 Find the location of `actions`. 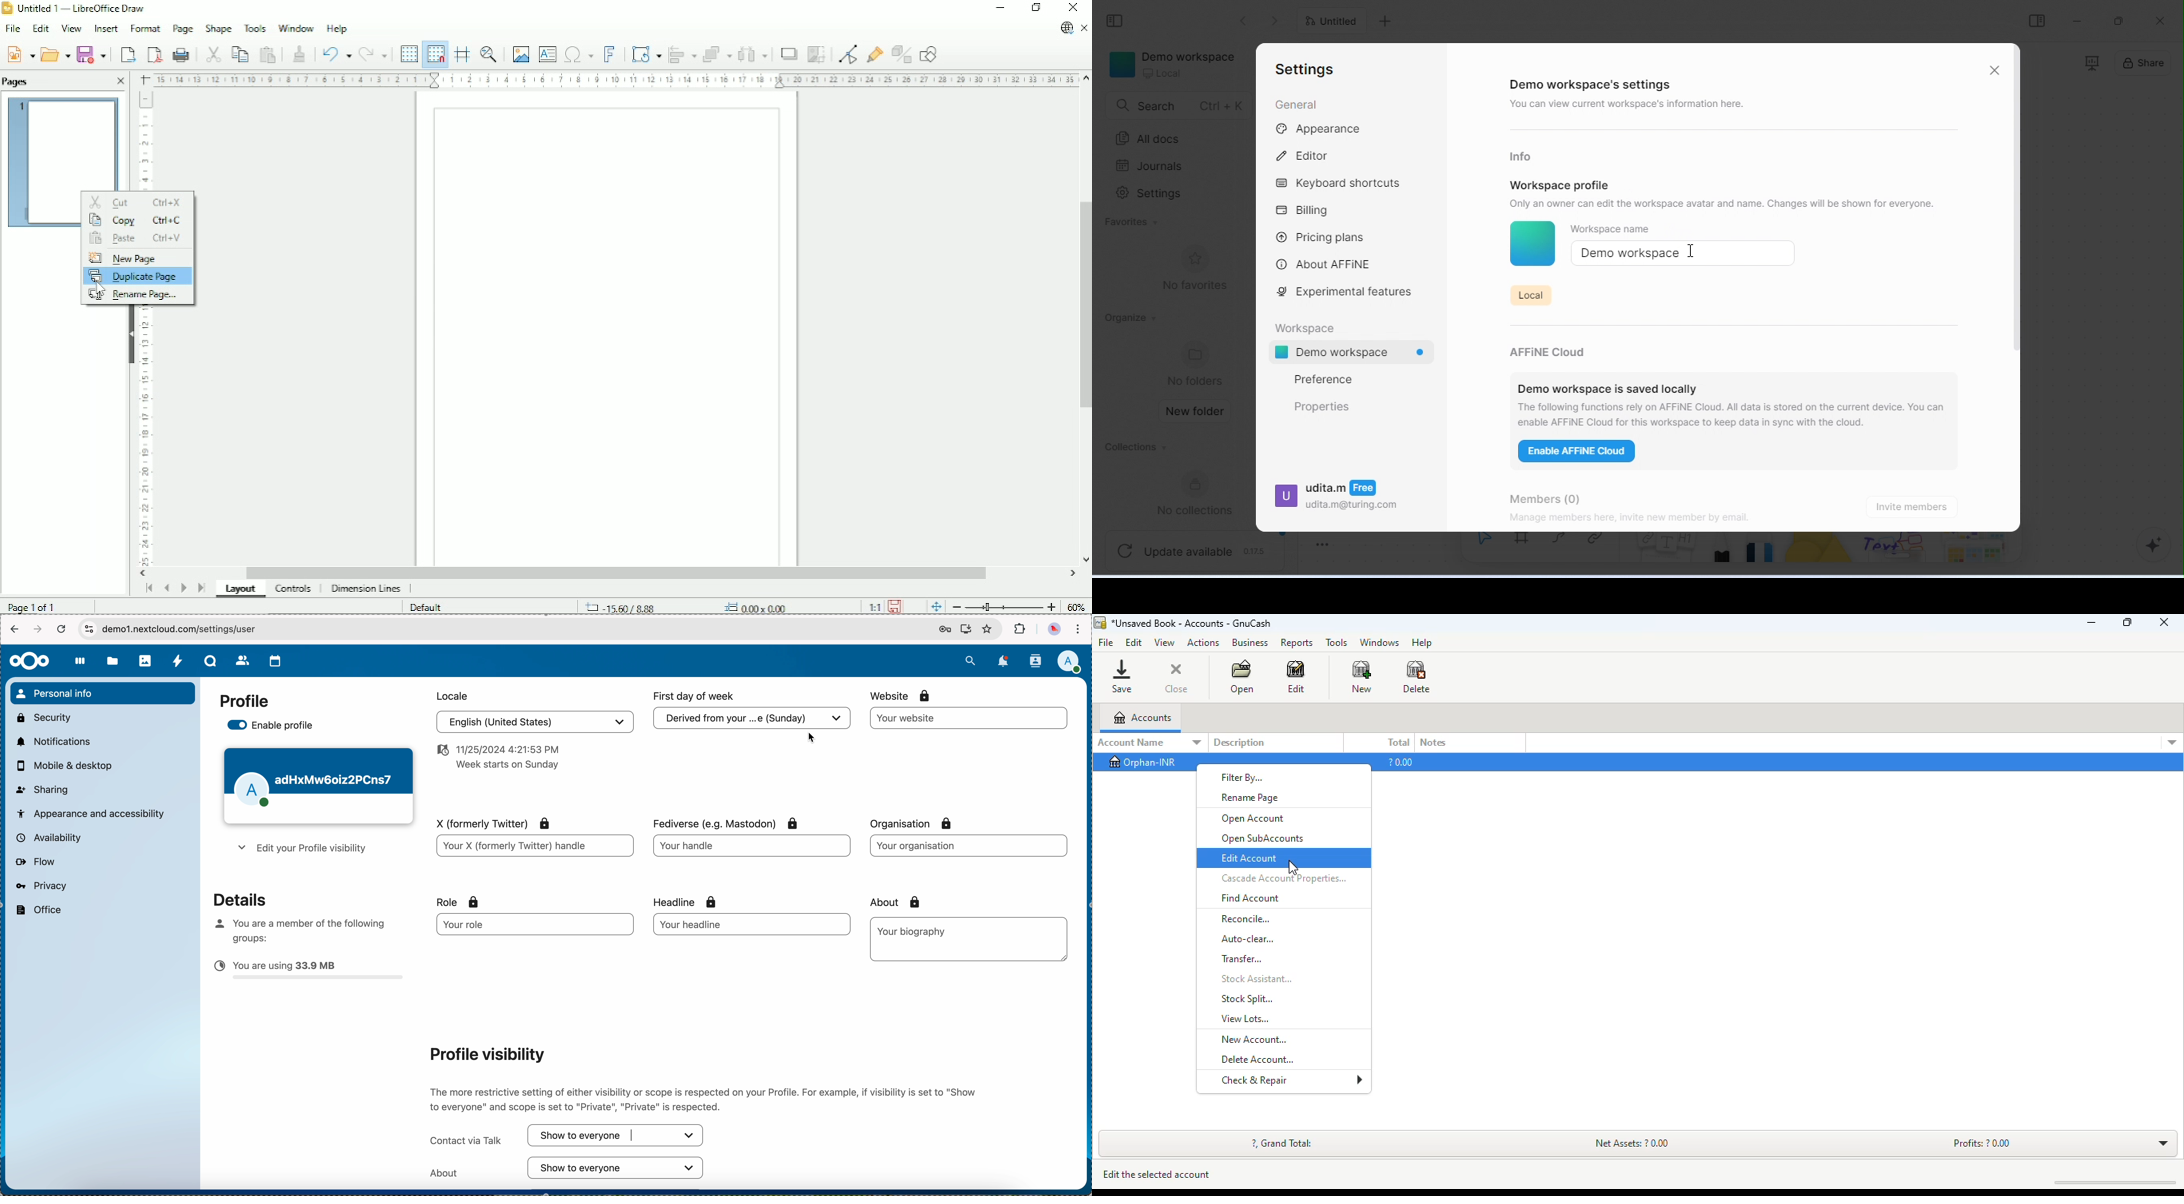

actions is located at coordinates (1204, 643).